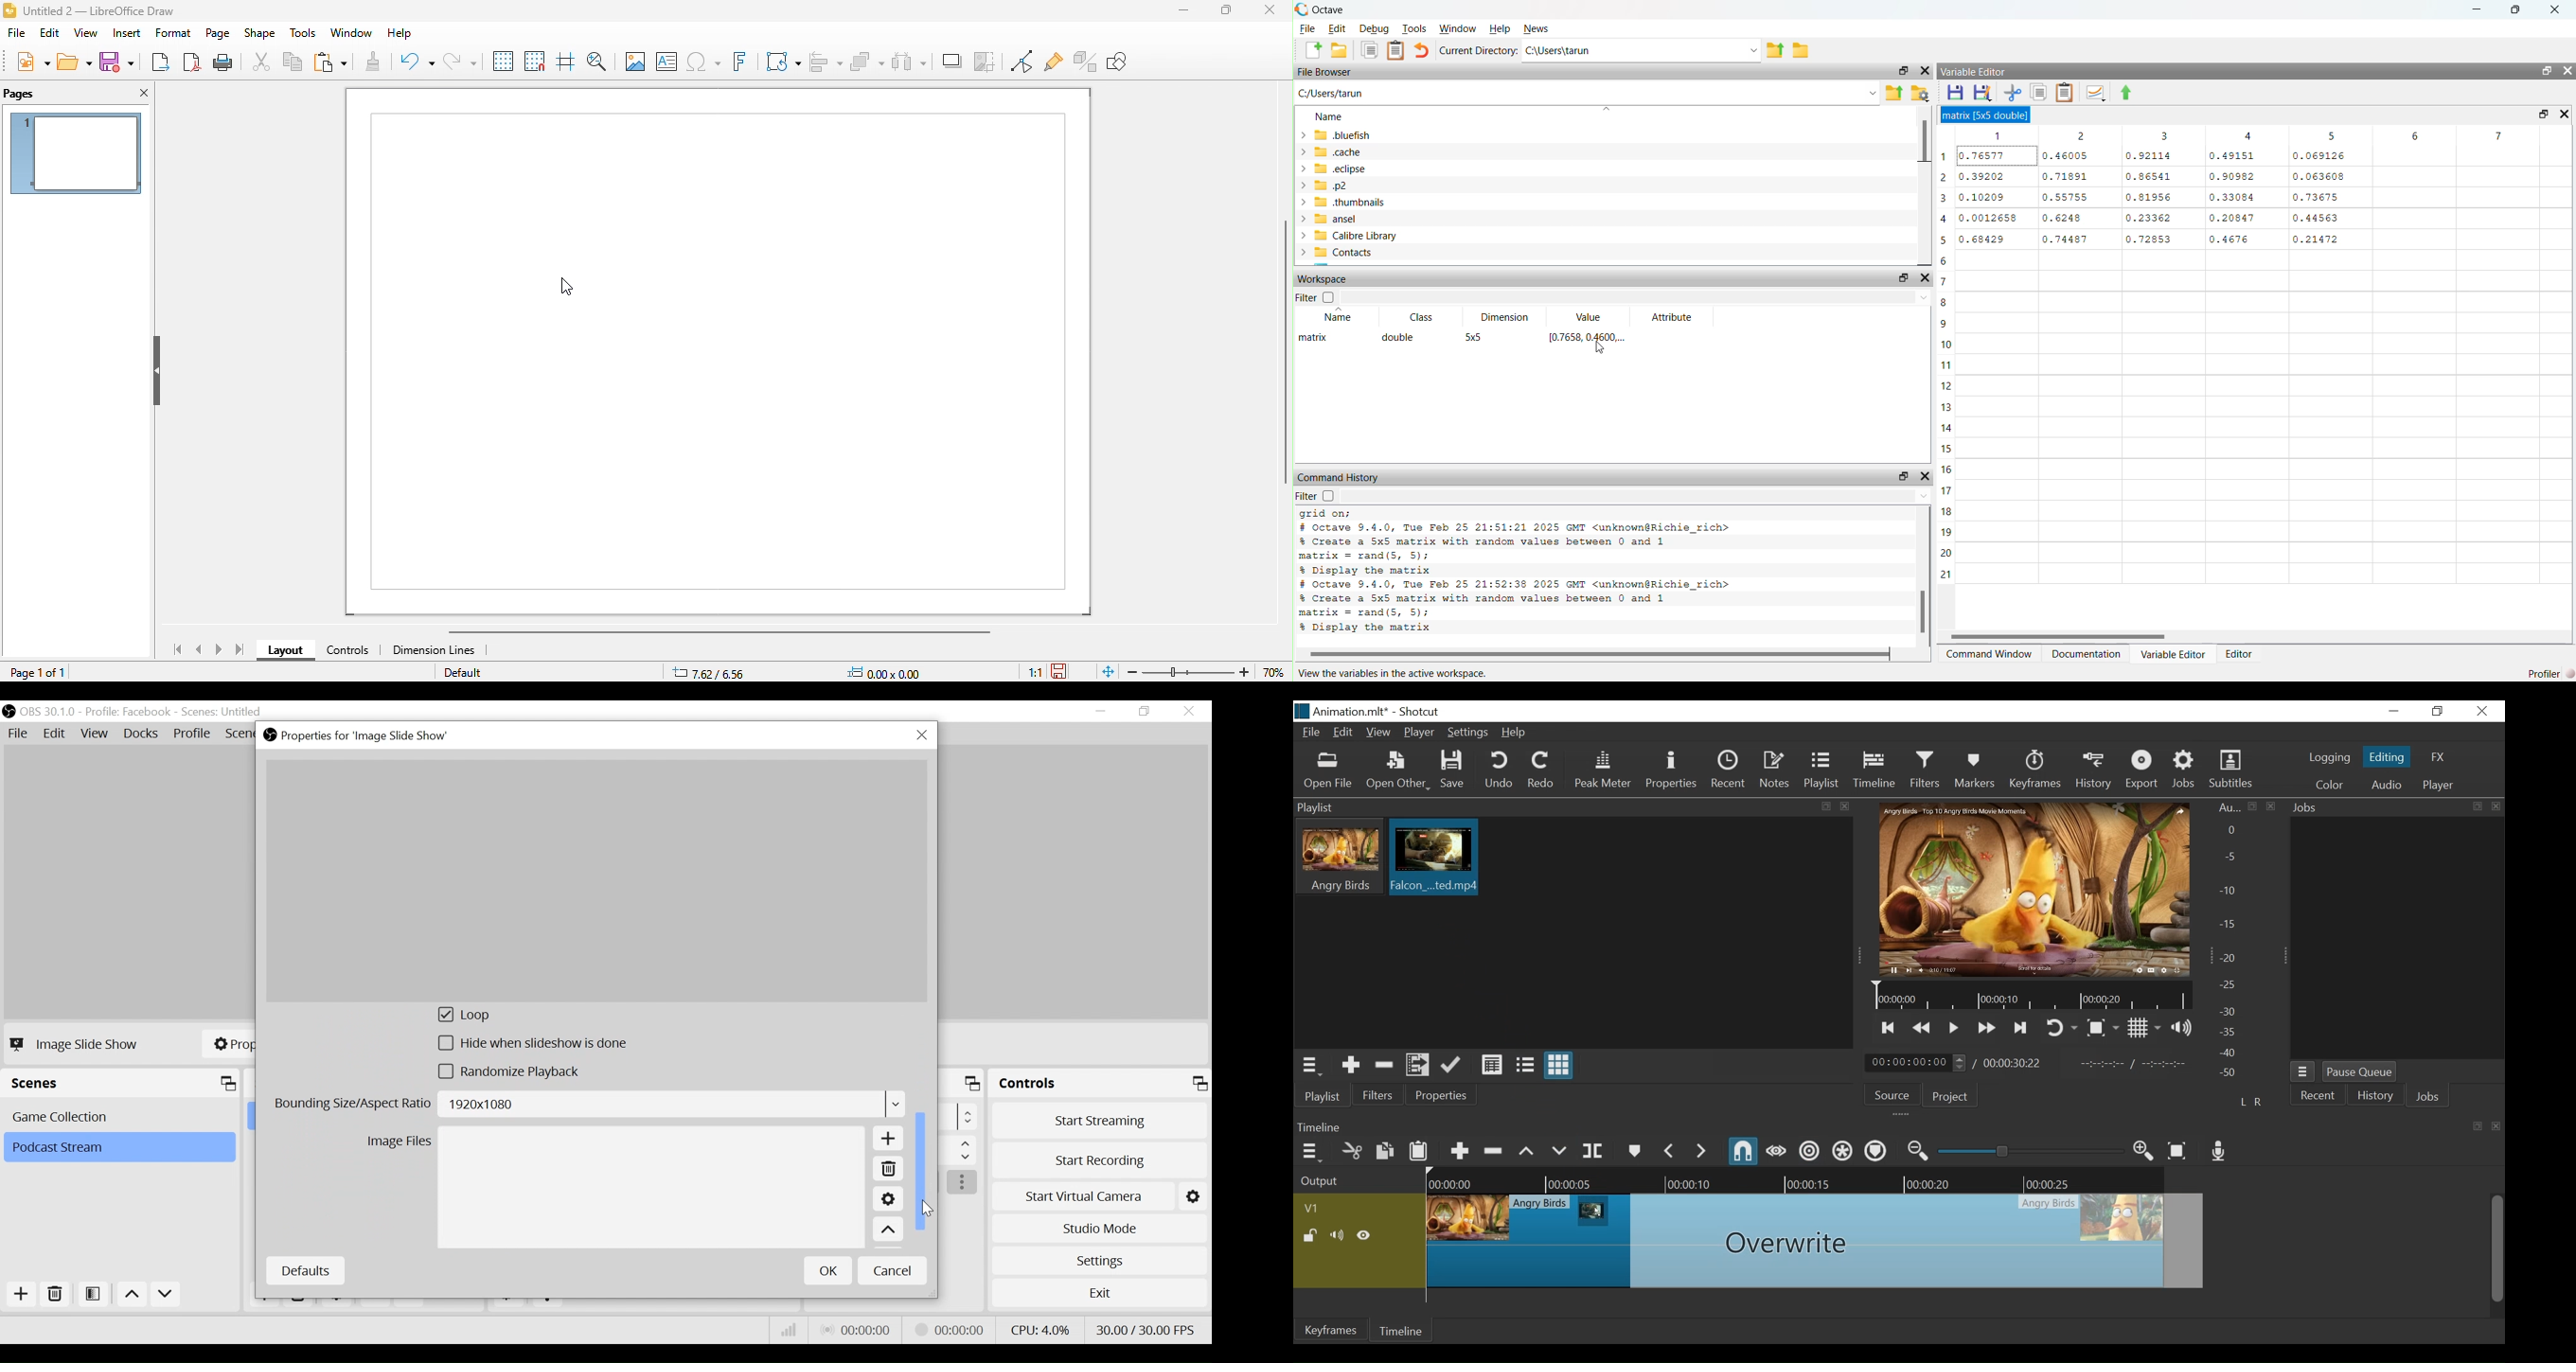  I want to click on Add the Source to the playlist, so click(1349, 1064).